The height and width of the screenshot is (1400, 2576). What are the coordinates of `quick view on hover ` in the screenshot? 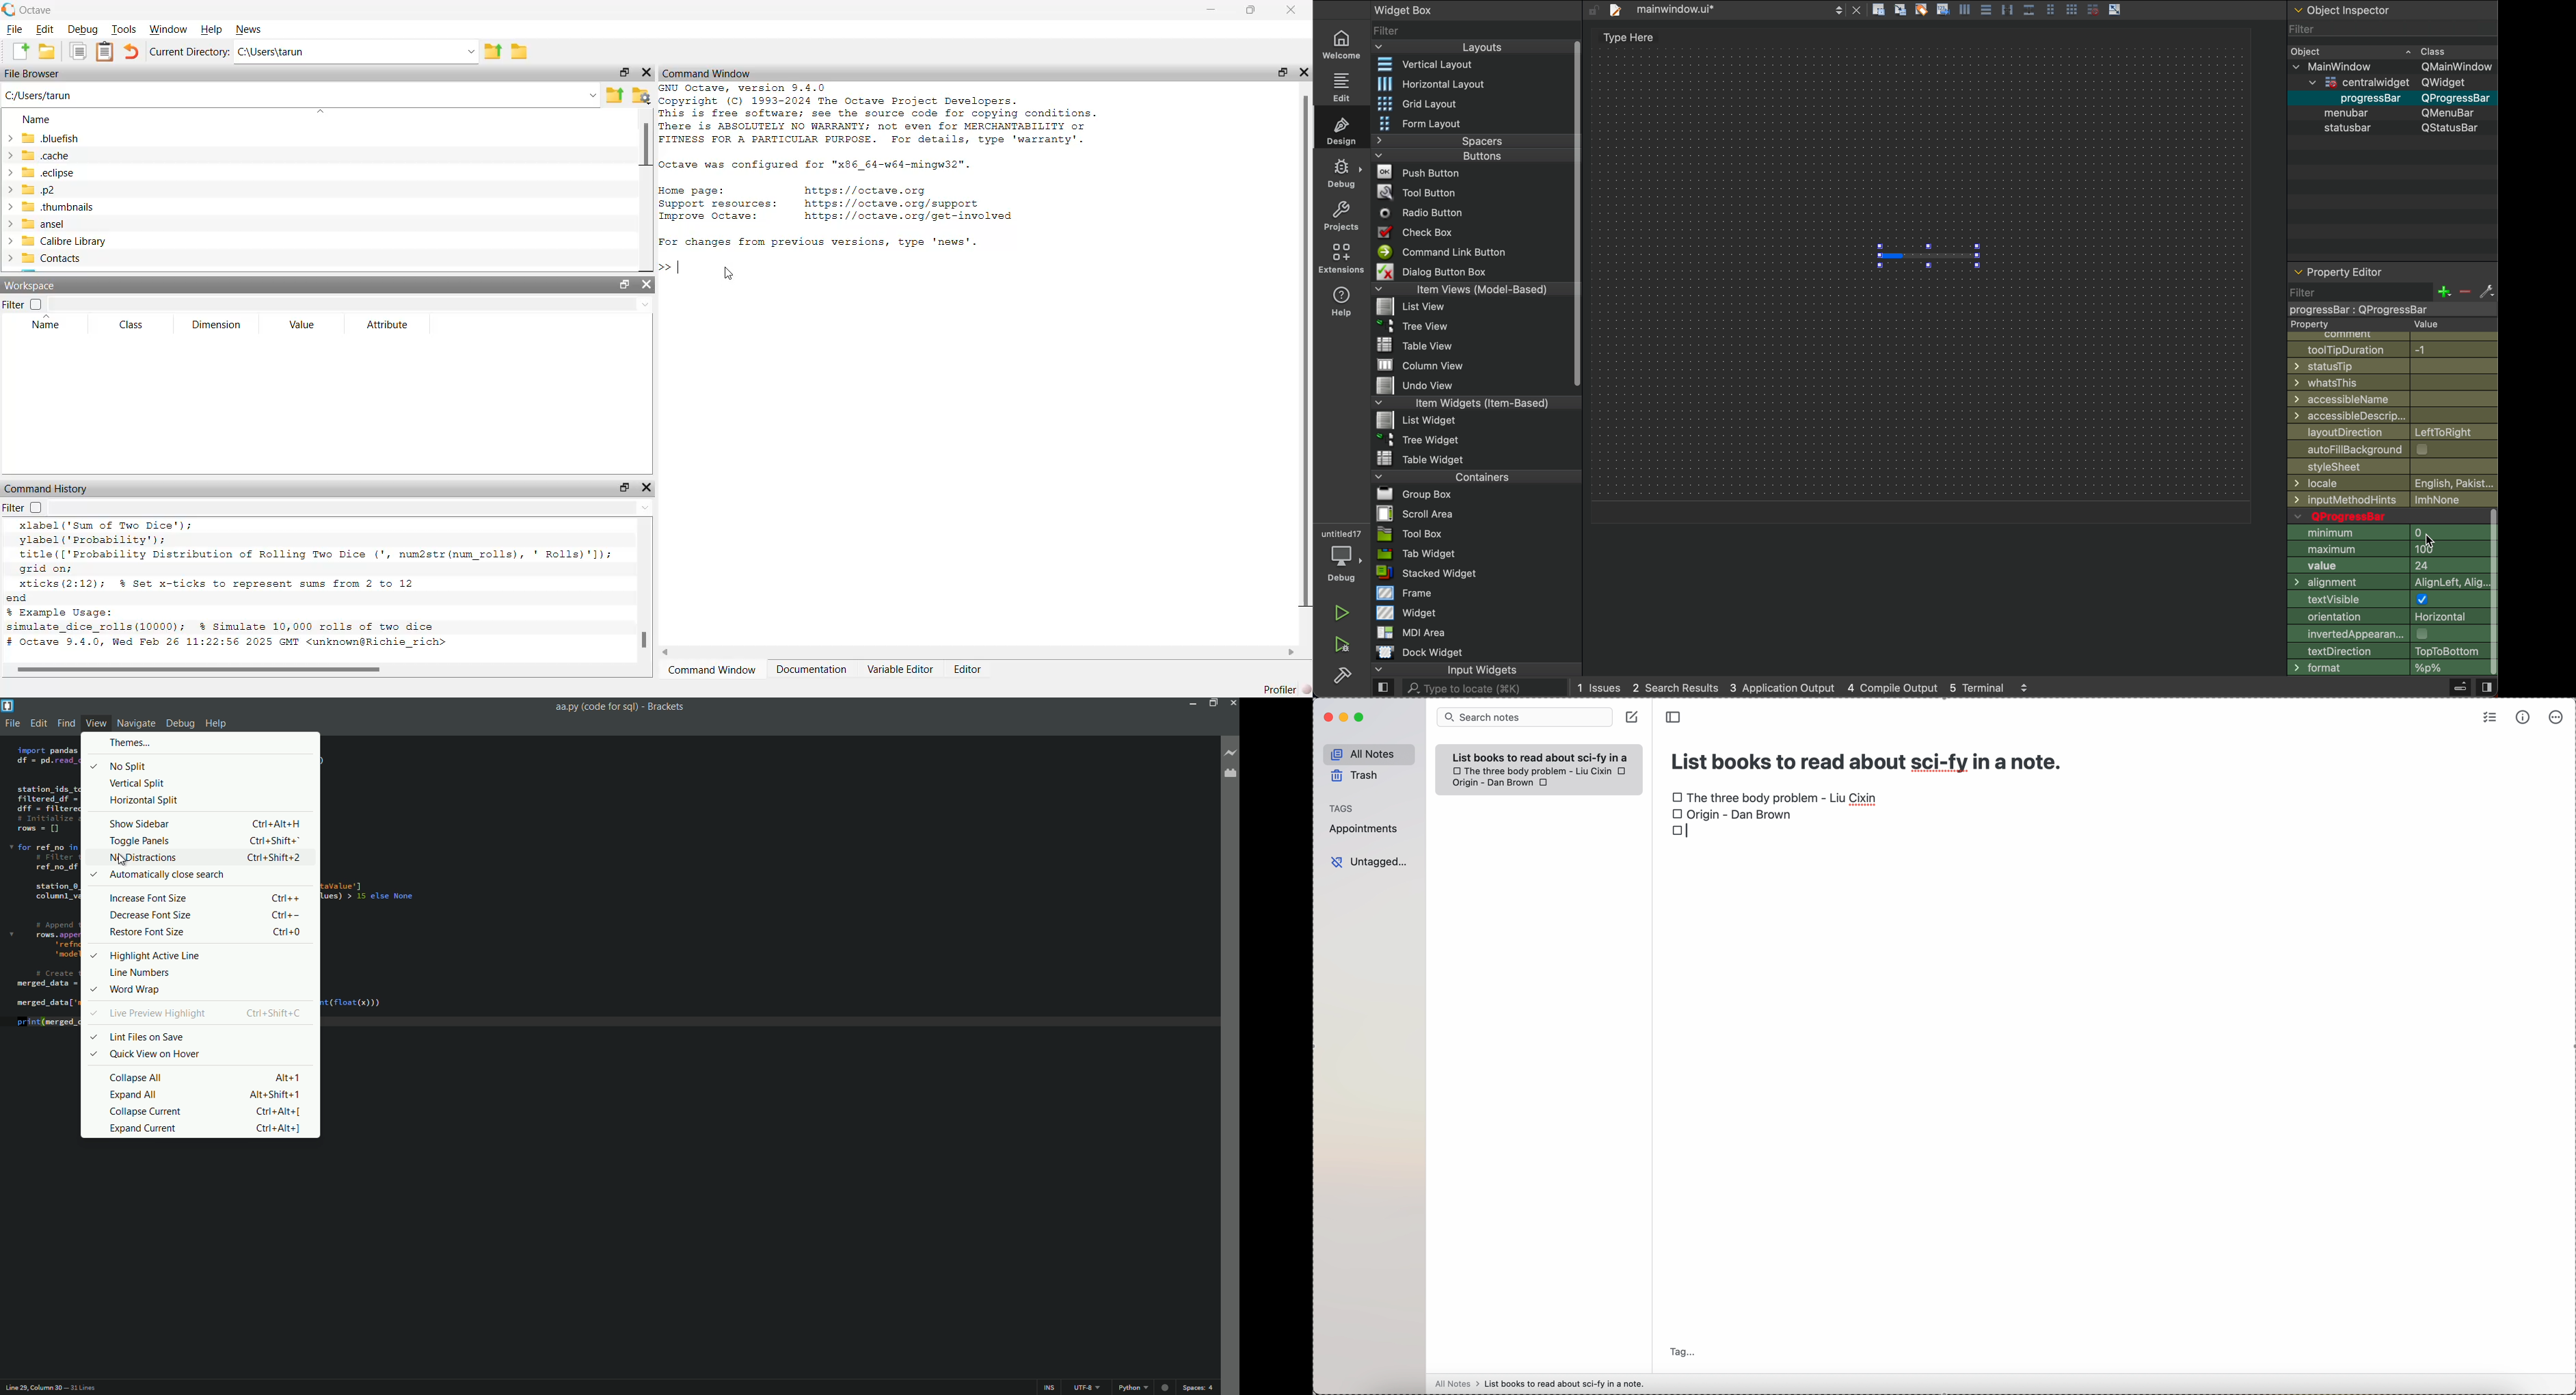 It's located at (204, 1053).